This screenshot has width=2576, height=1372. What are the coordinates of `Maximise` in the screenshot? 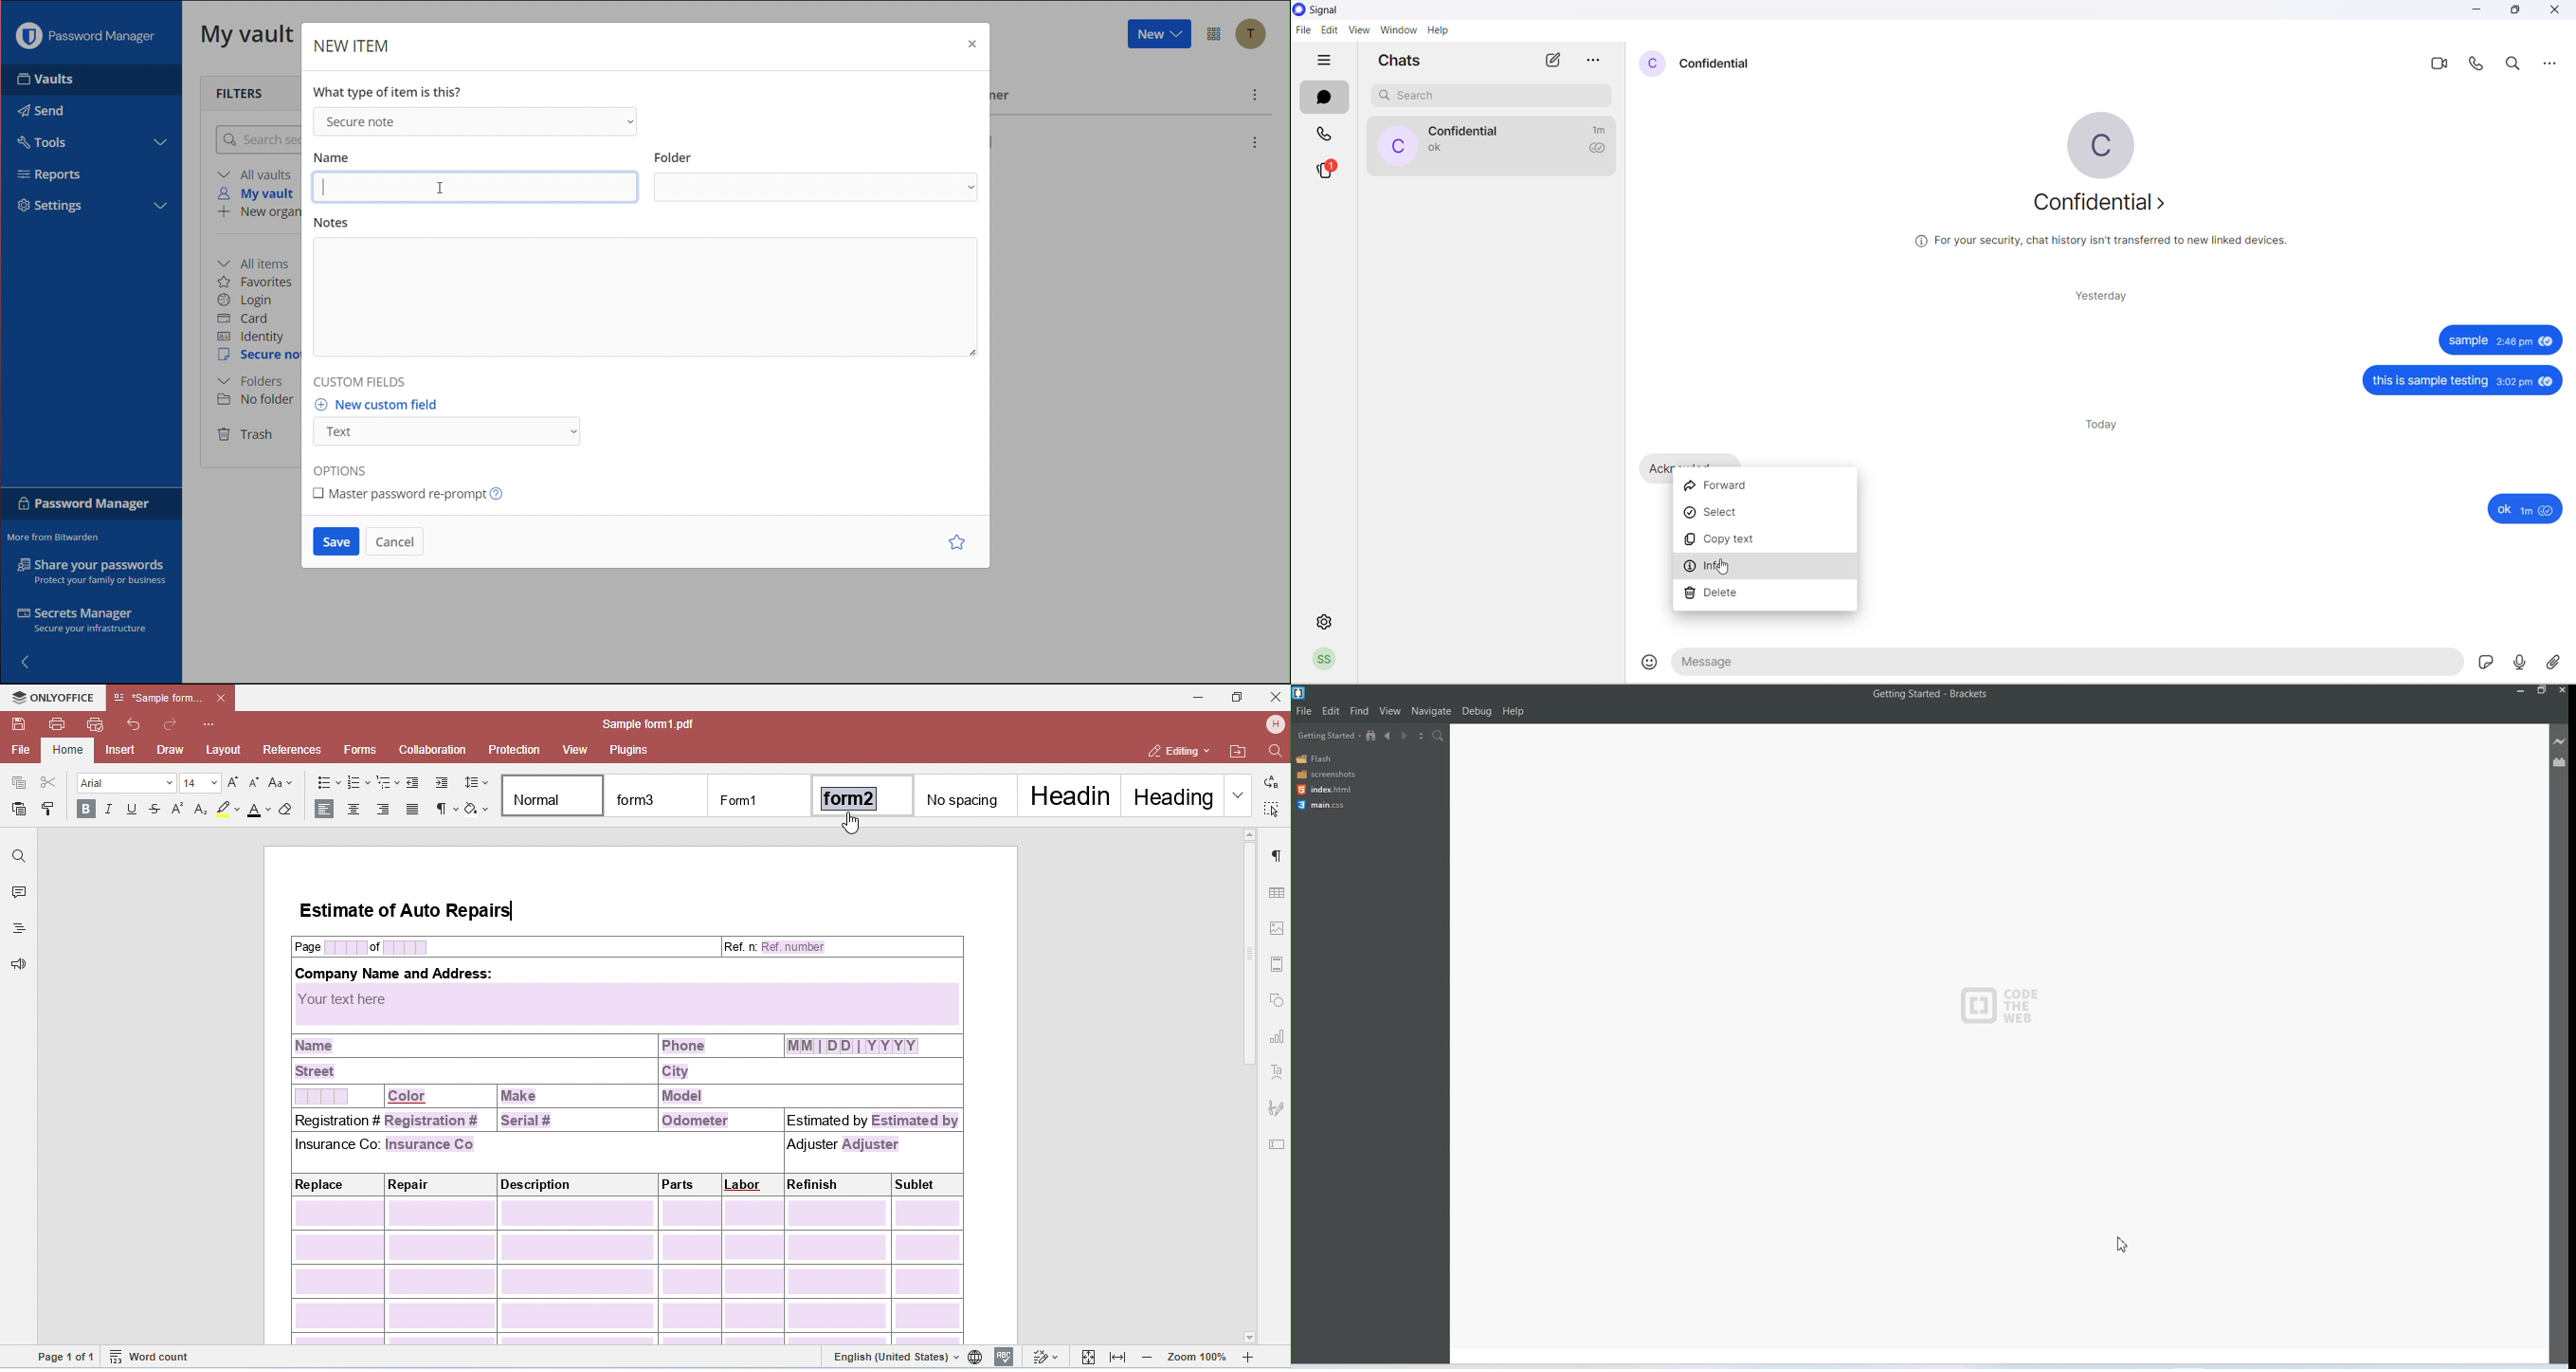 It's located at (2542, 690).